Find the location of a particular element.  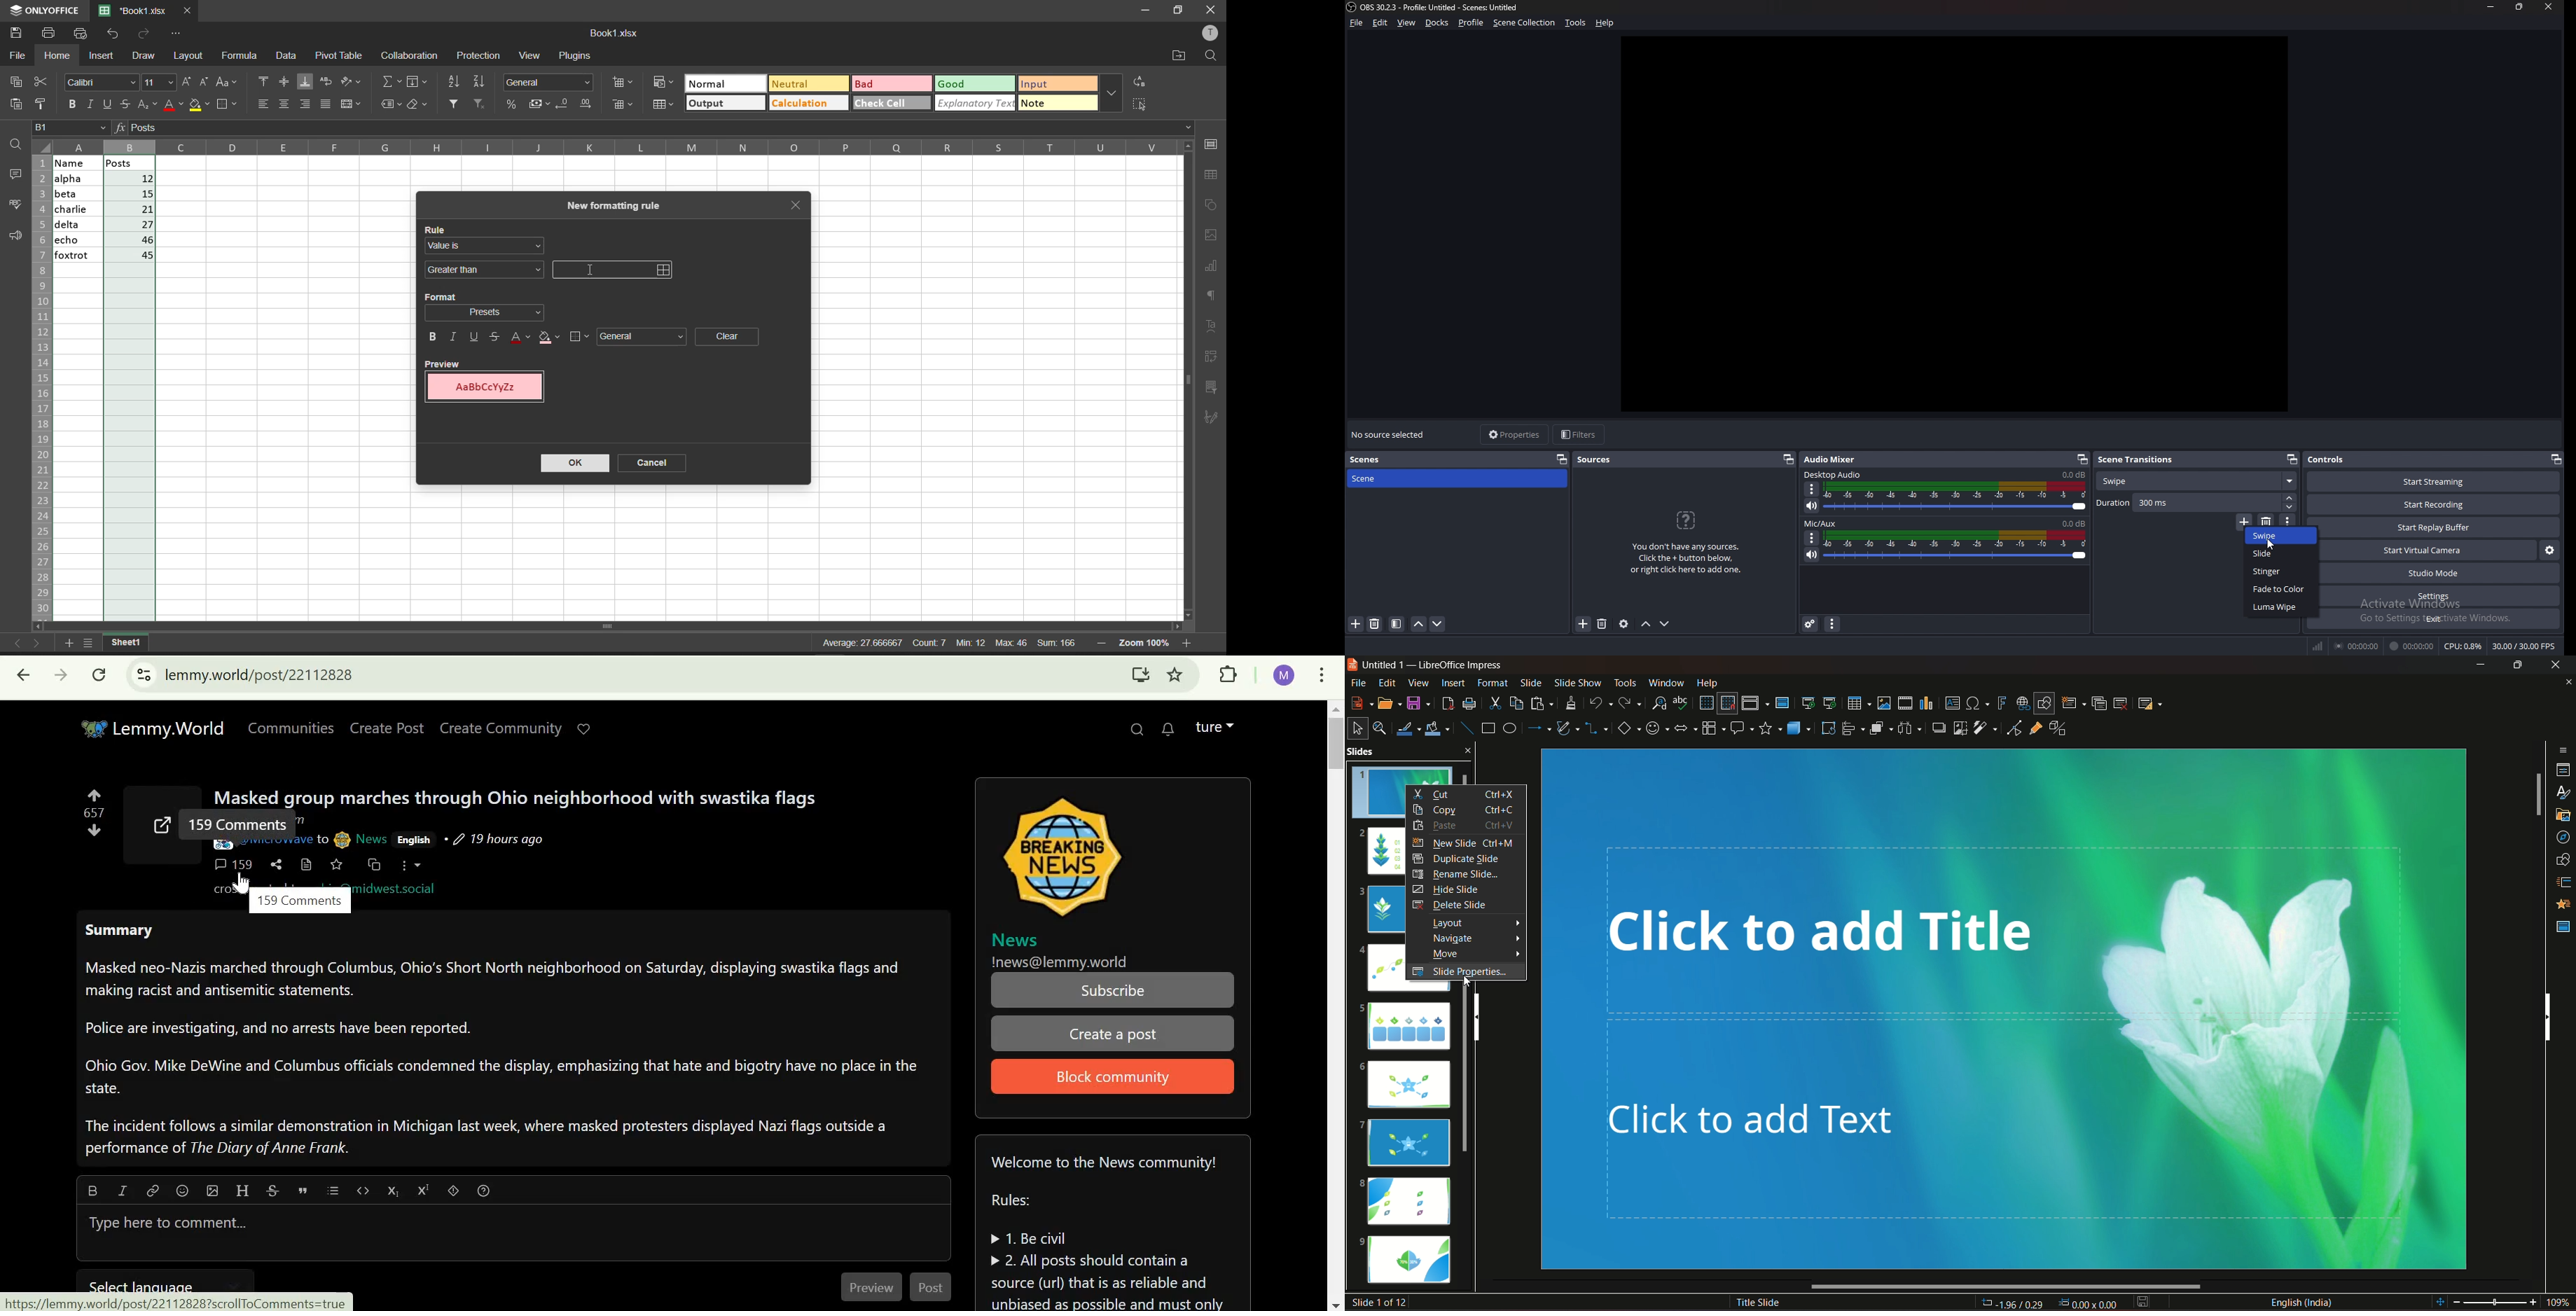

navigate is located at coordinates (1473, 939).